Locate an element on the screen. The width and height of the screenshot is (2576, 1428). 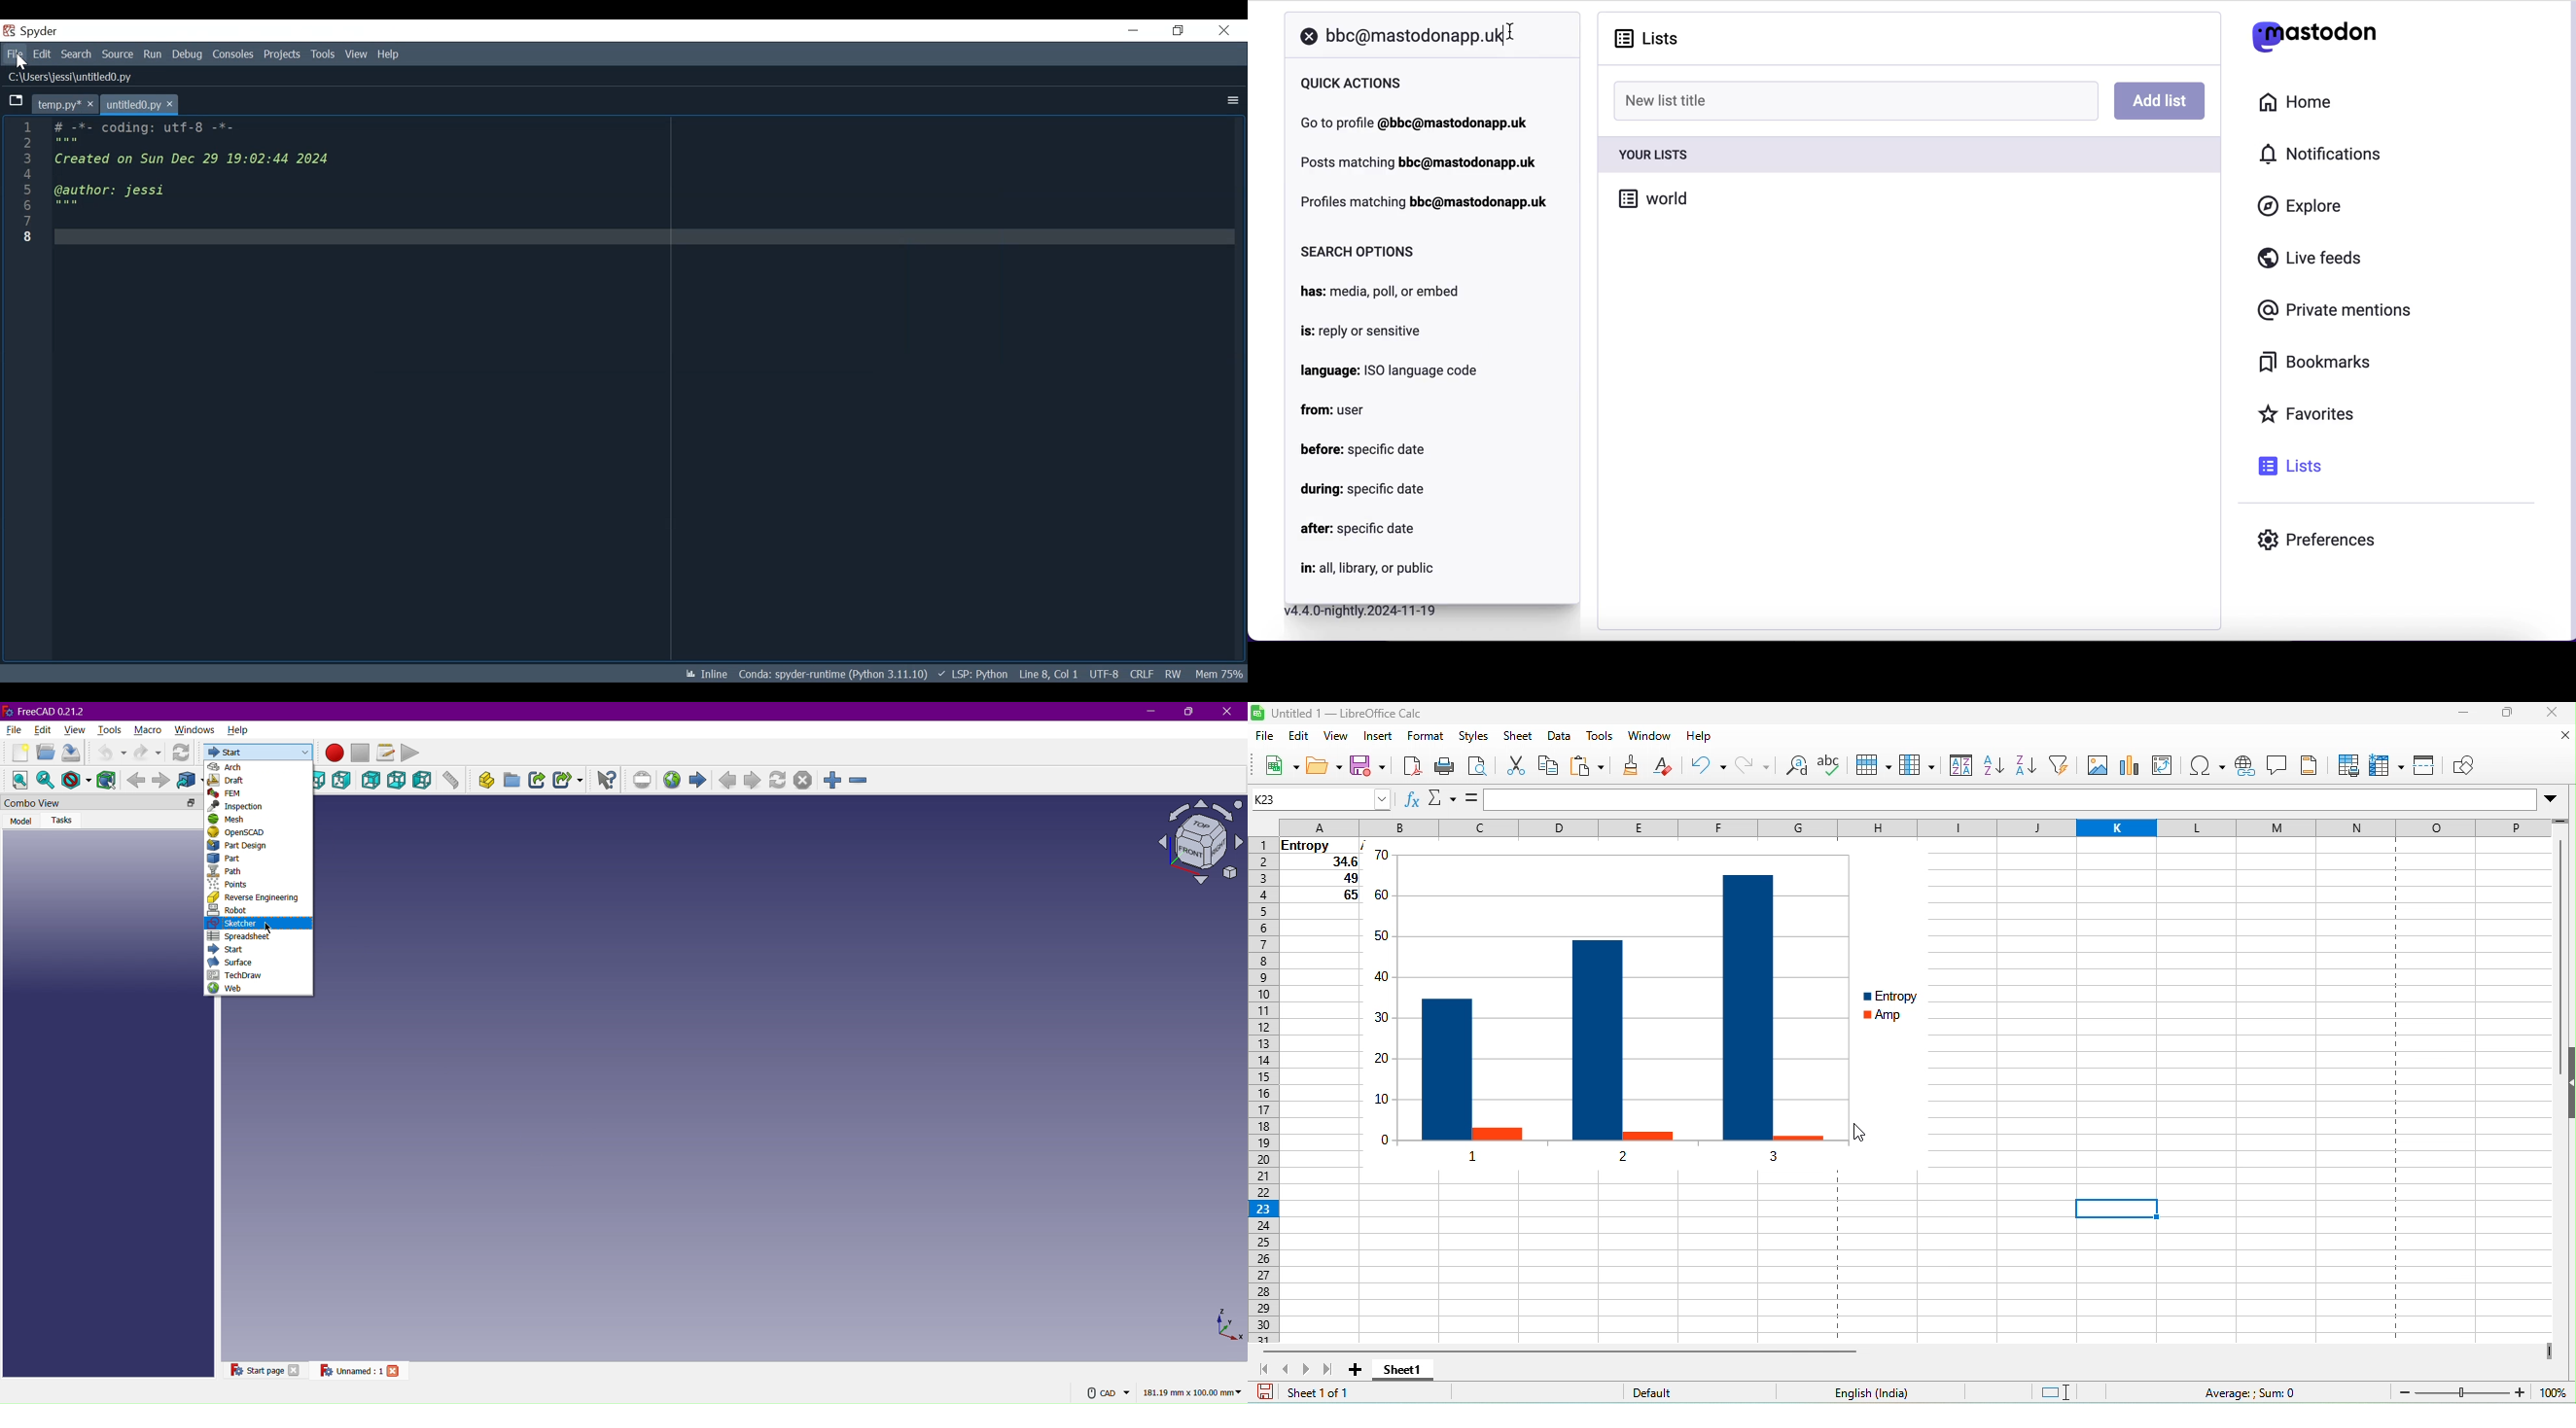
Surface is located at coordinates (258, 962).